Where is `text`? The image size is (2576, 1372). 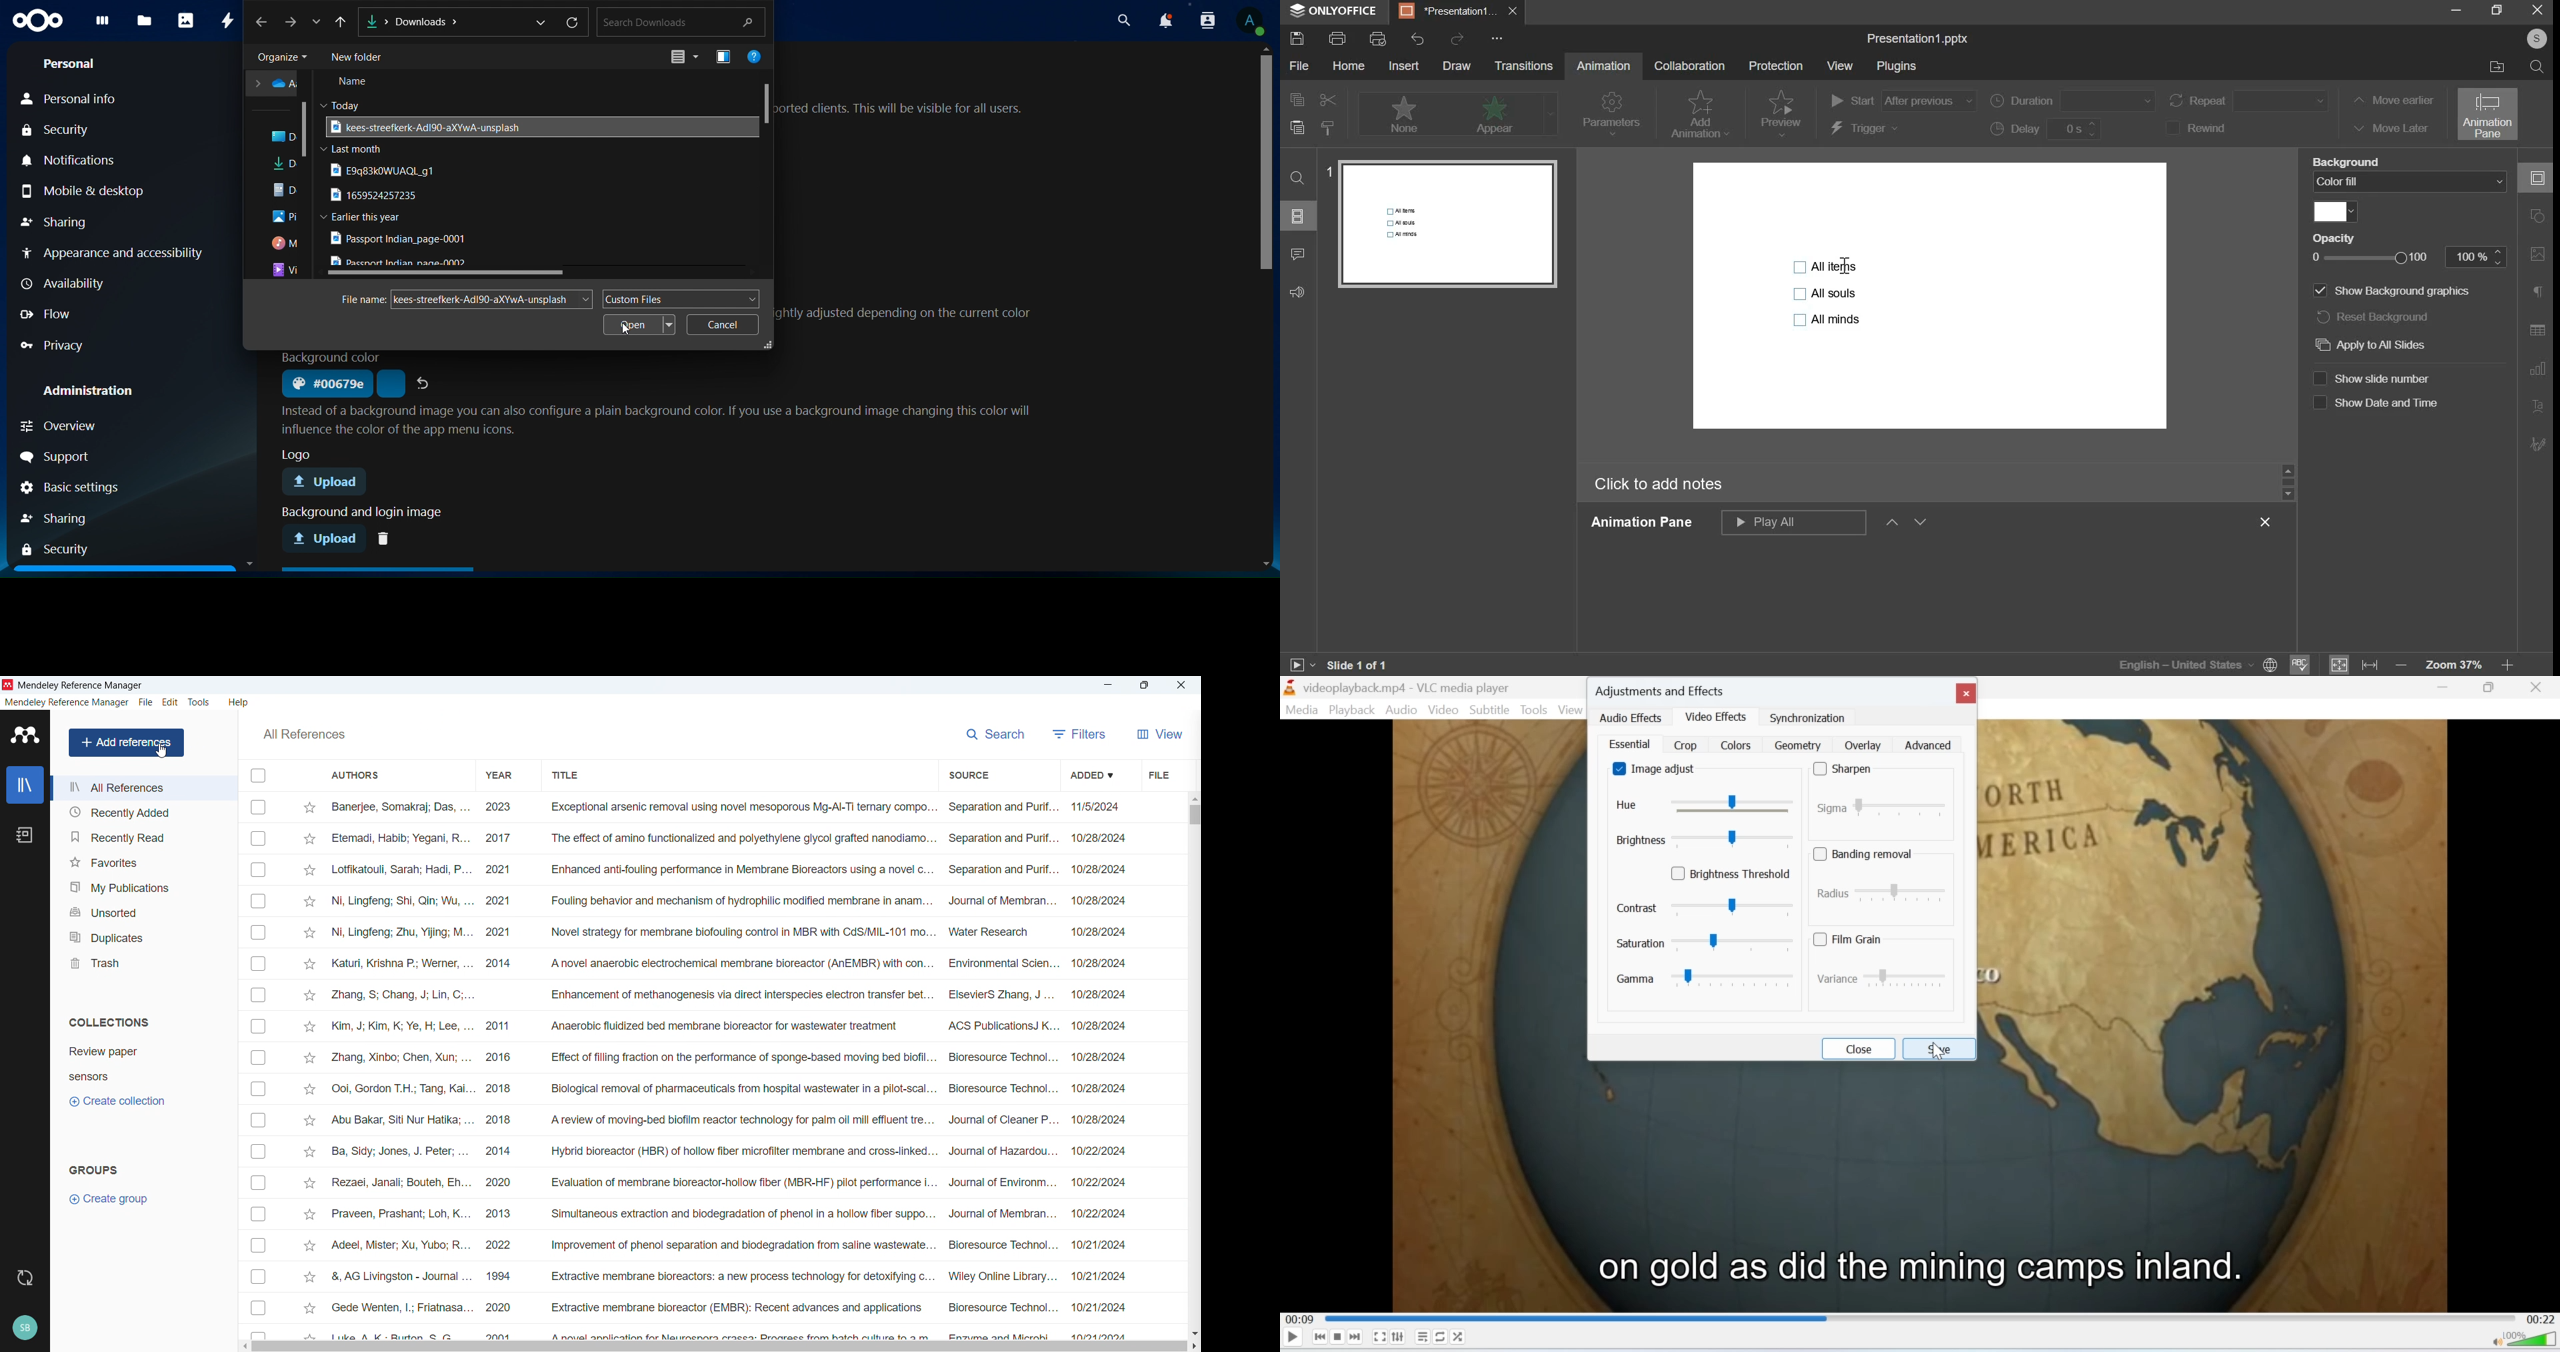 text is located at coordinates (300, 455).